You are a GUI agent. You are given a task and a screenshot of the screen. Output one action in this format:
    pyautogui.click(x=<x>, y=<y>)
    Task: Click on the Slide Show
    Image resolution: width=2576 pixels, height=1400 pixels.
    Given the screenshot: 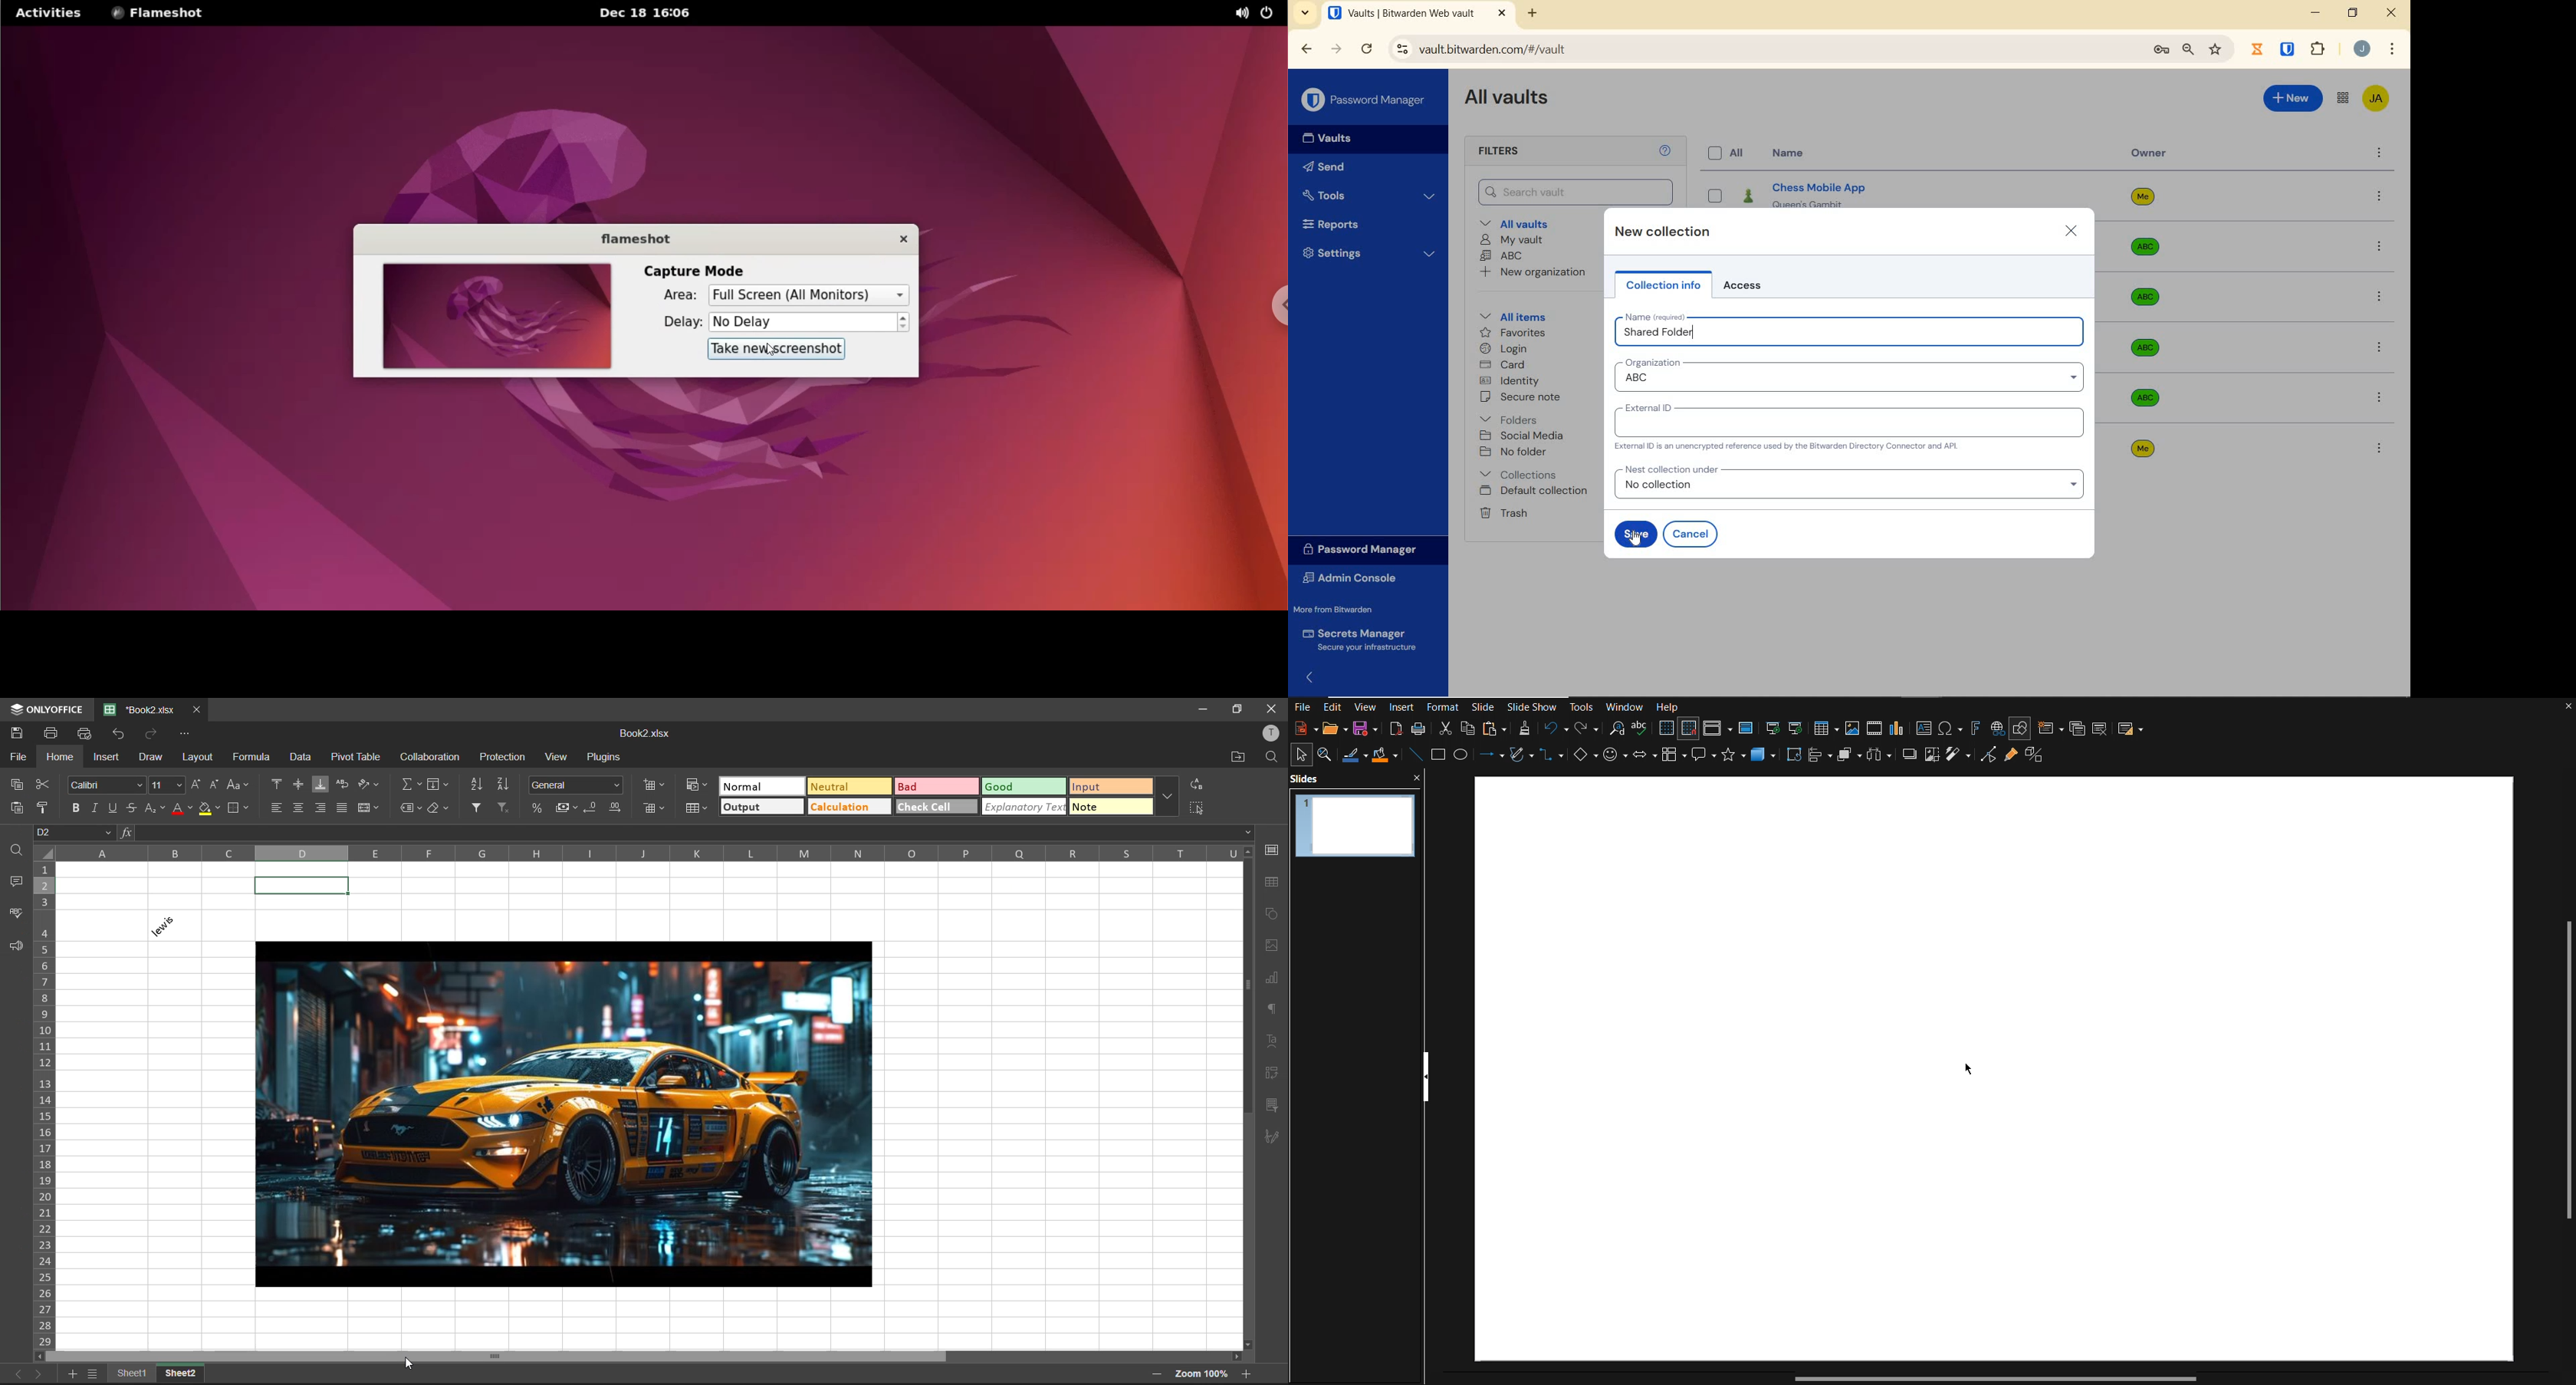 What is the action you would take?
    pyautogui.click(x=1535, y=707)
    